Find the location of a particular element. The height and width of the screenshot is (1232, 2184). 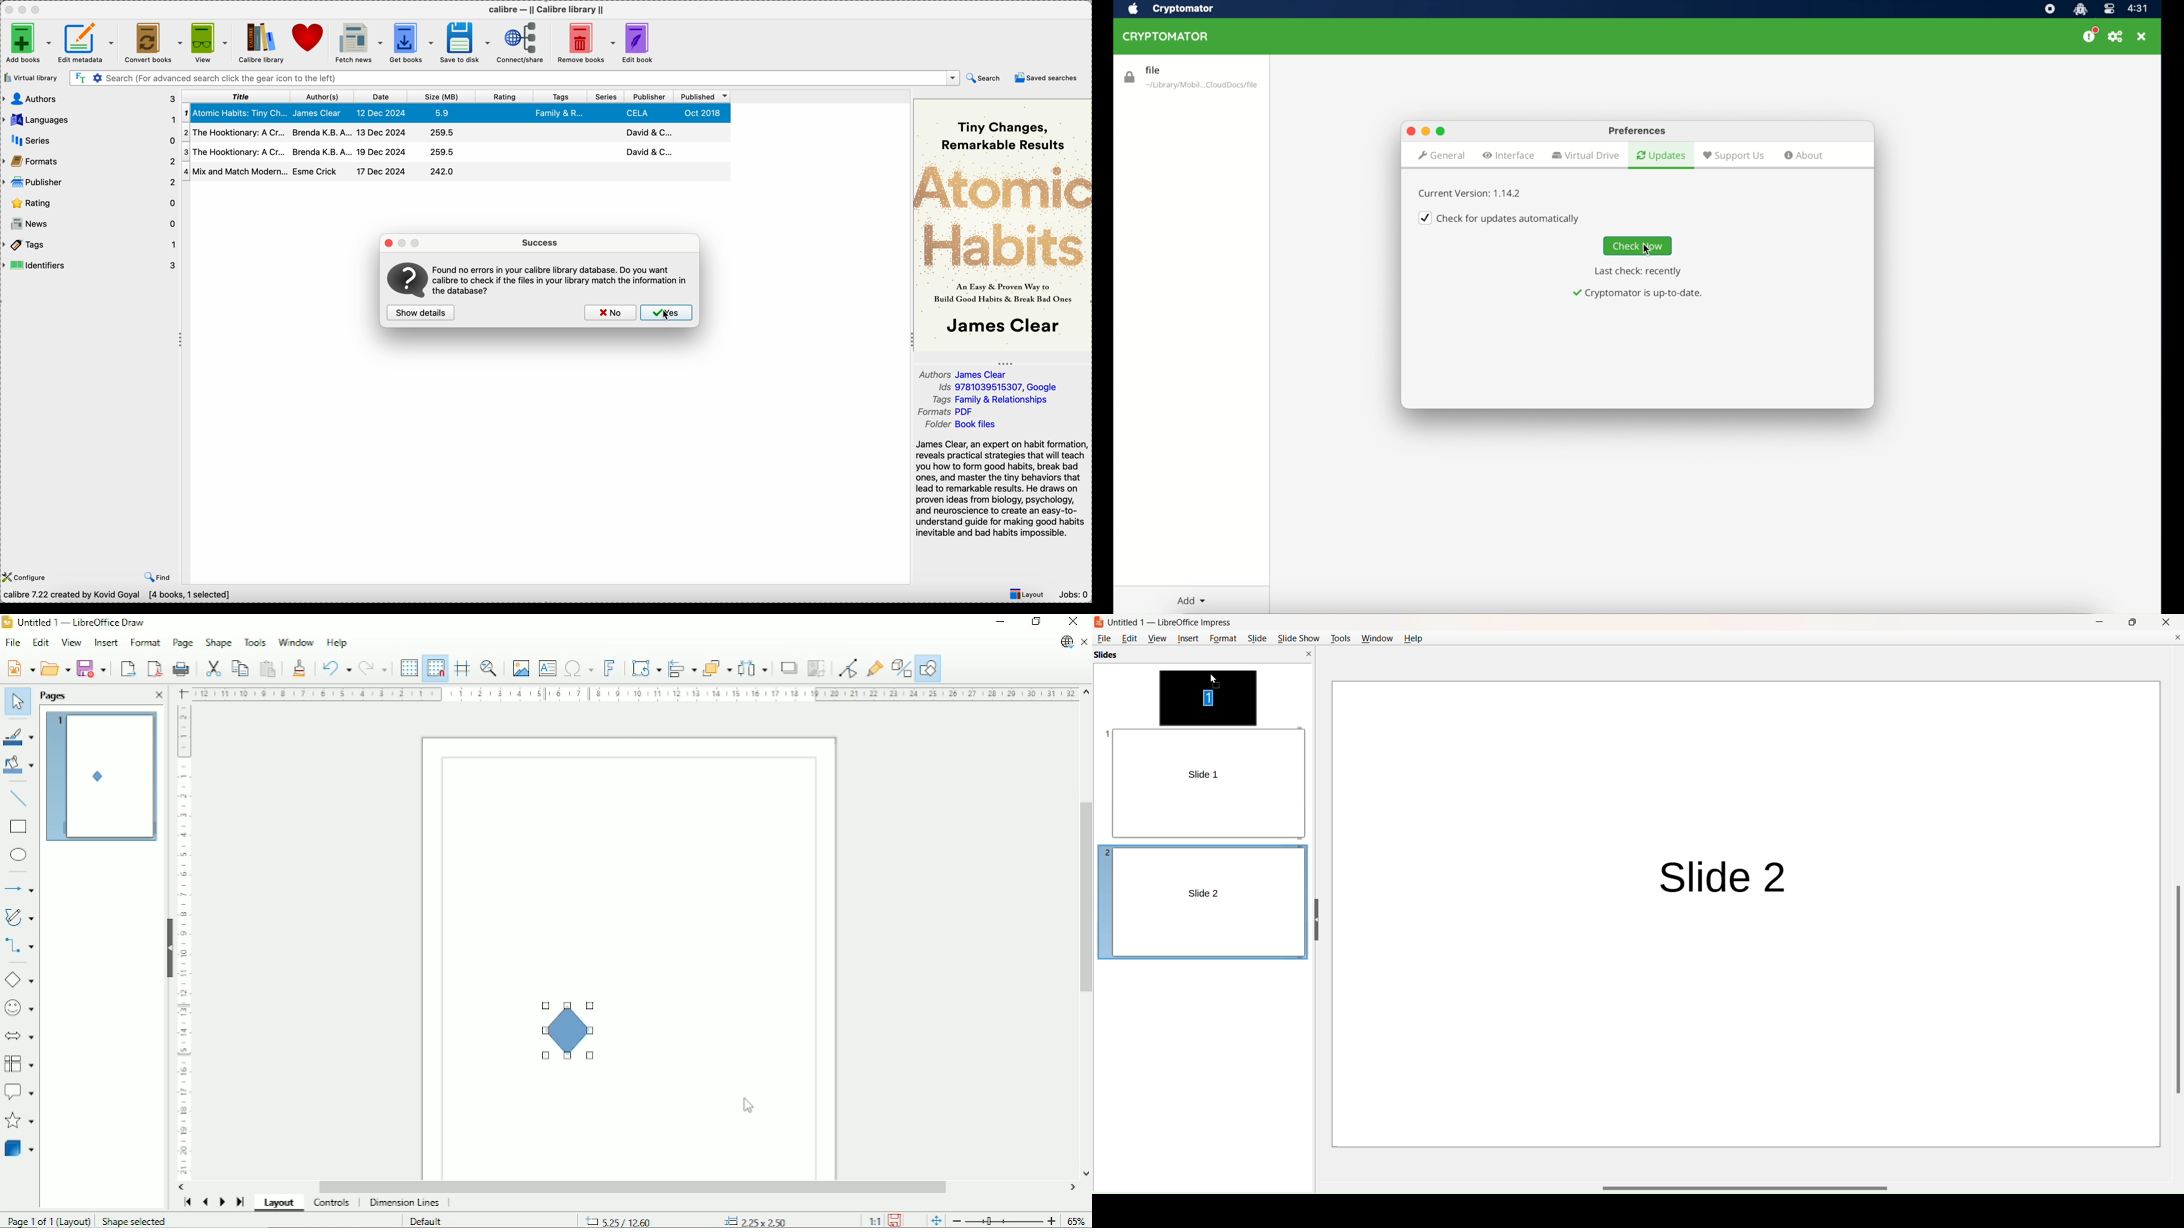

vertical scroll bar is located at coordinates (2175, 989).